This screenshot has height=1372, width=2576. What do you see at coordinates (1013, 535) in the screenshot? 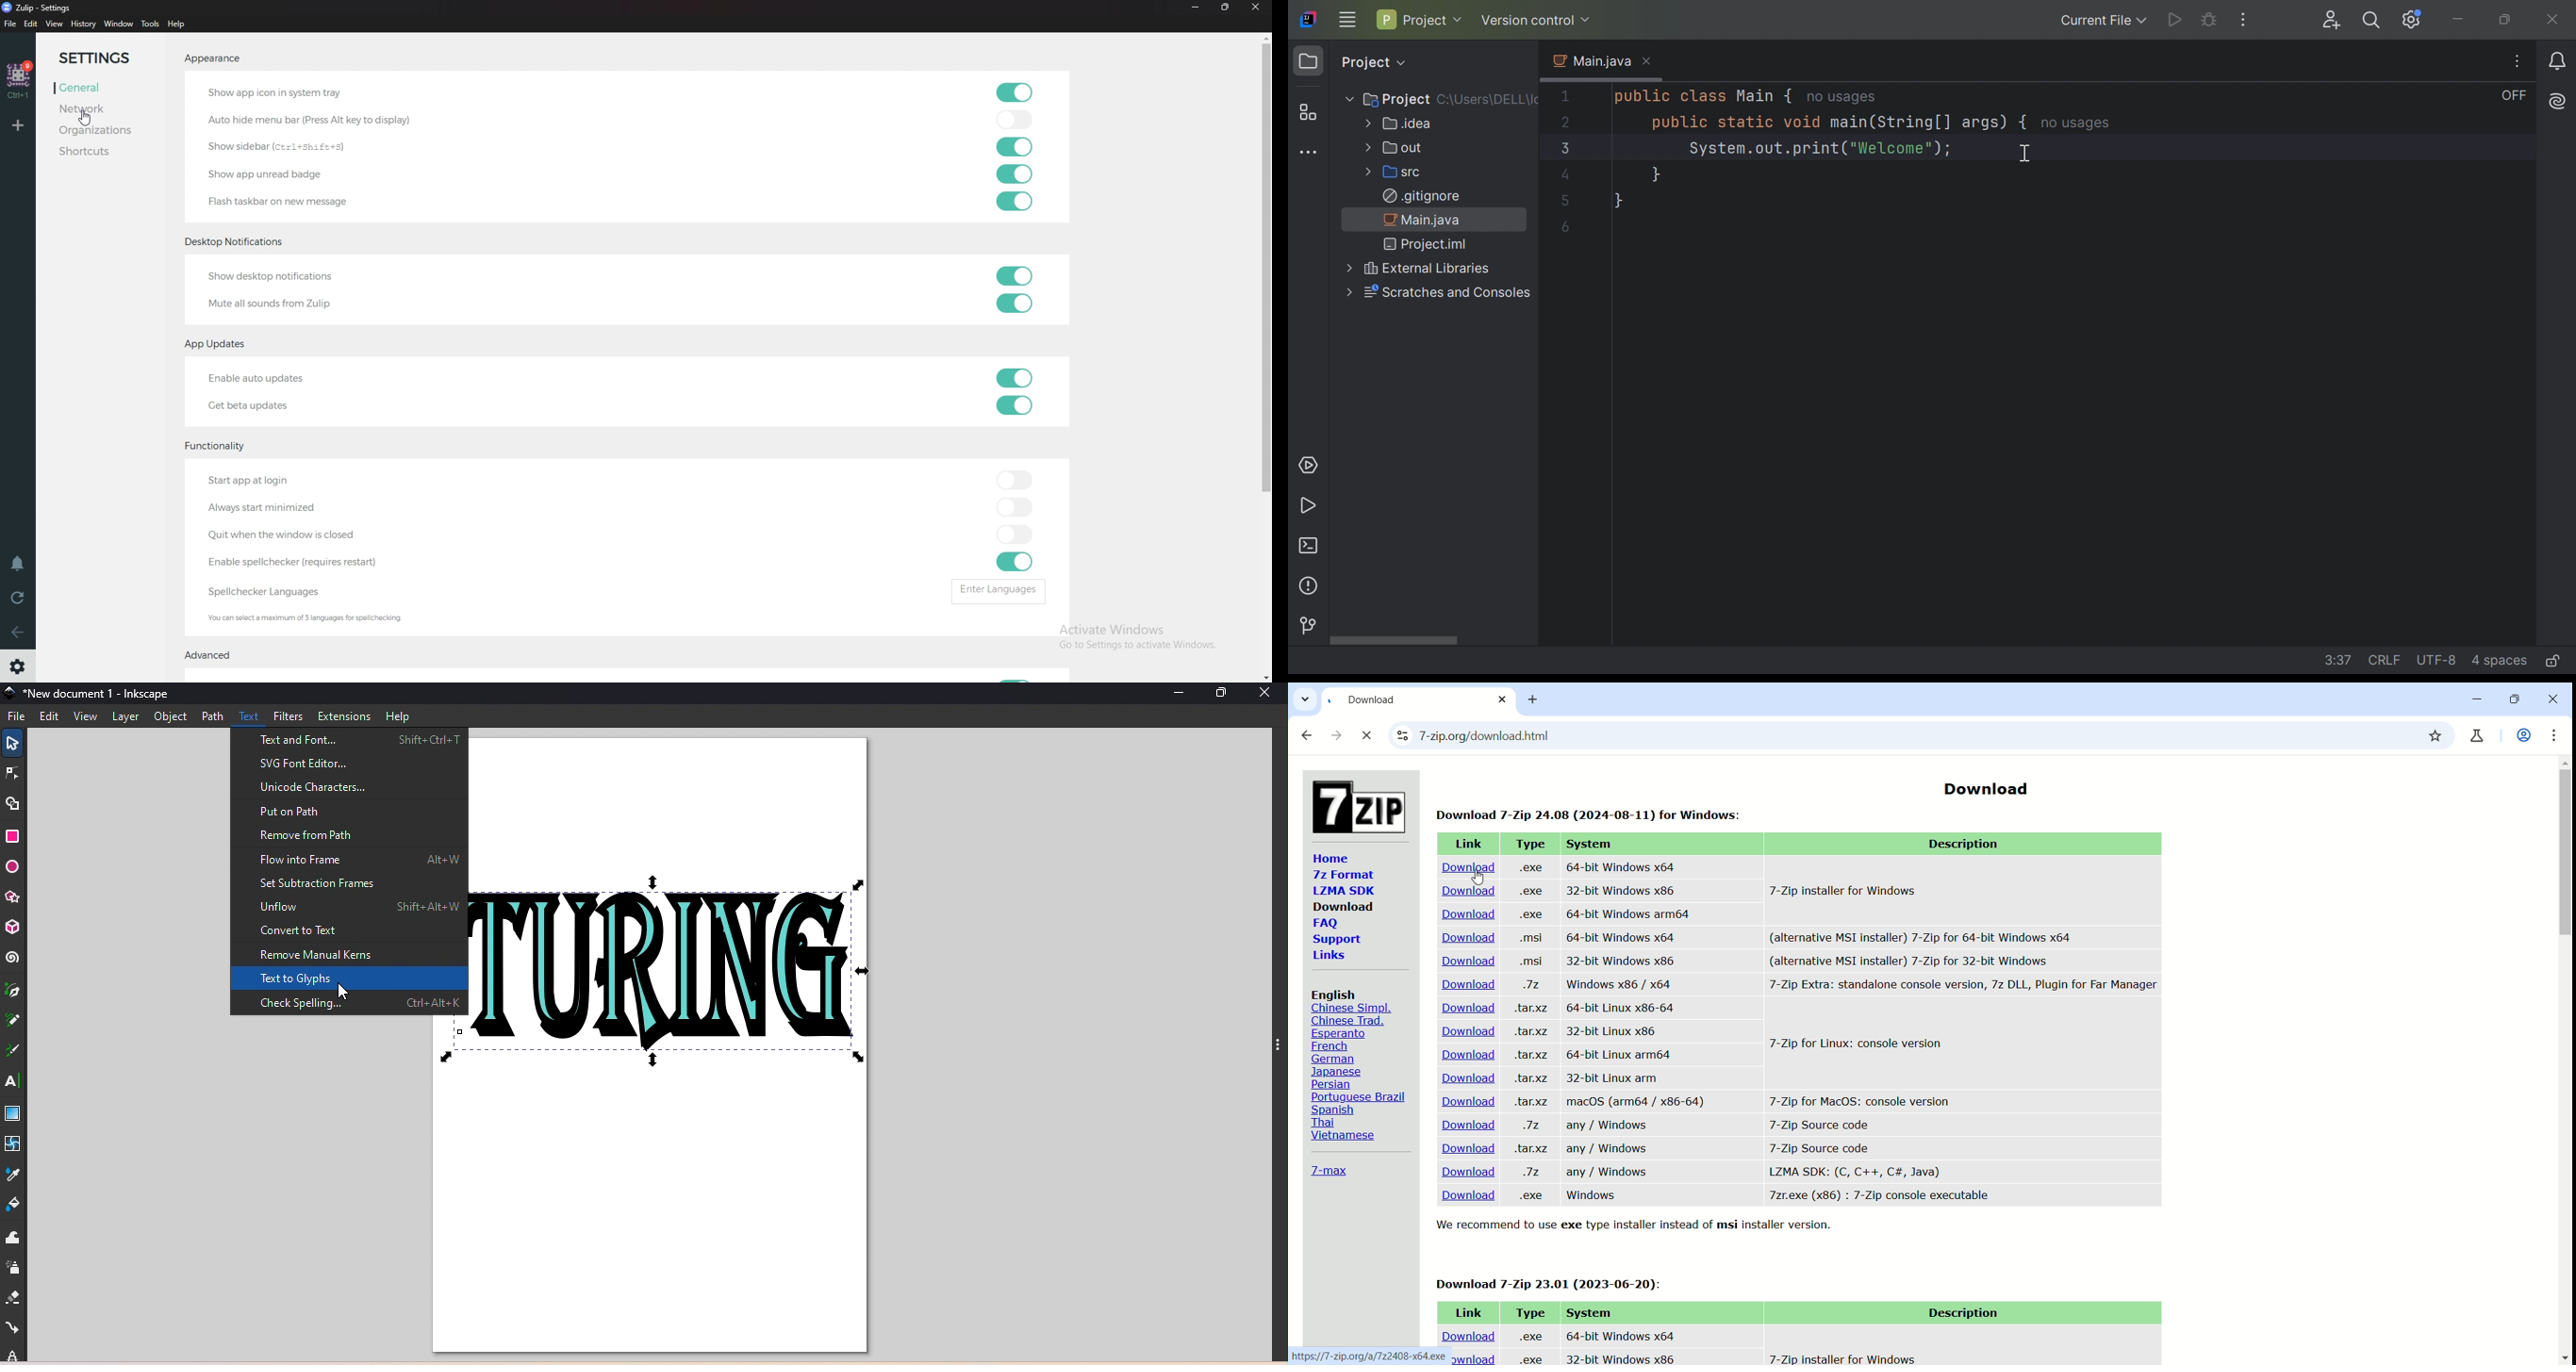
I see `toggle` at bounding box center [1013, 535].